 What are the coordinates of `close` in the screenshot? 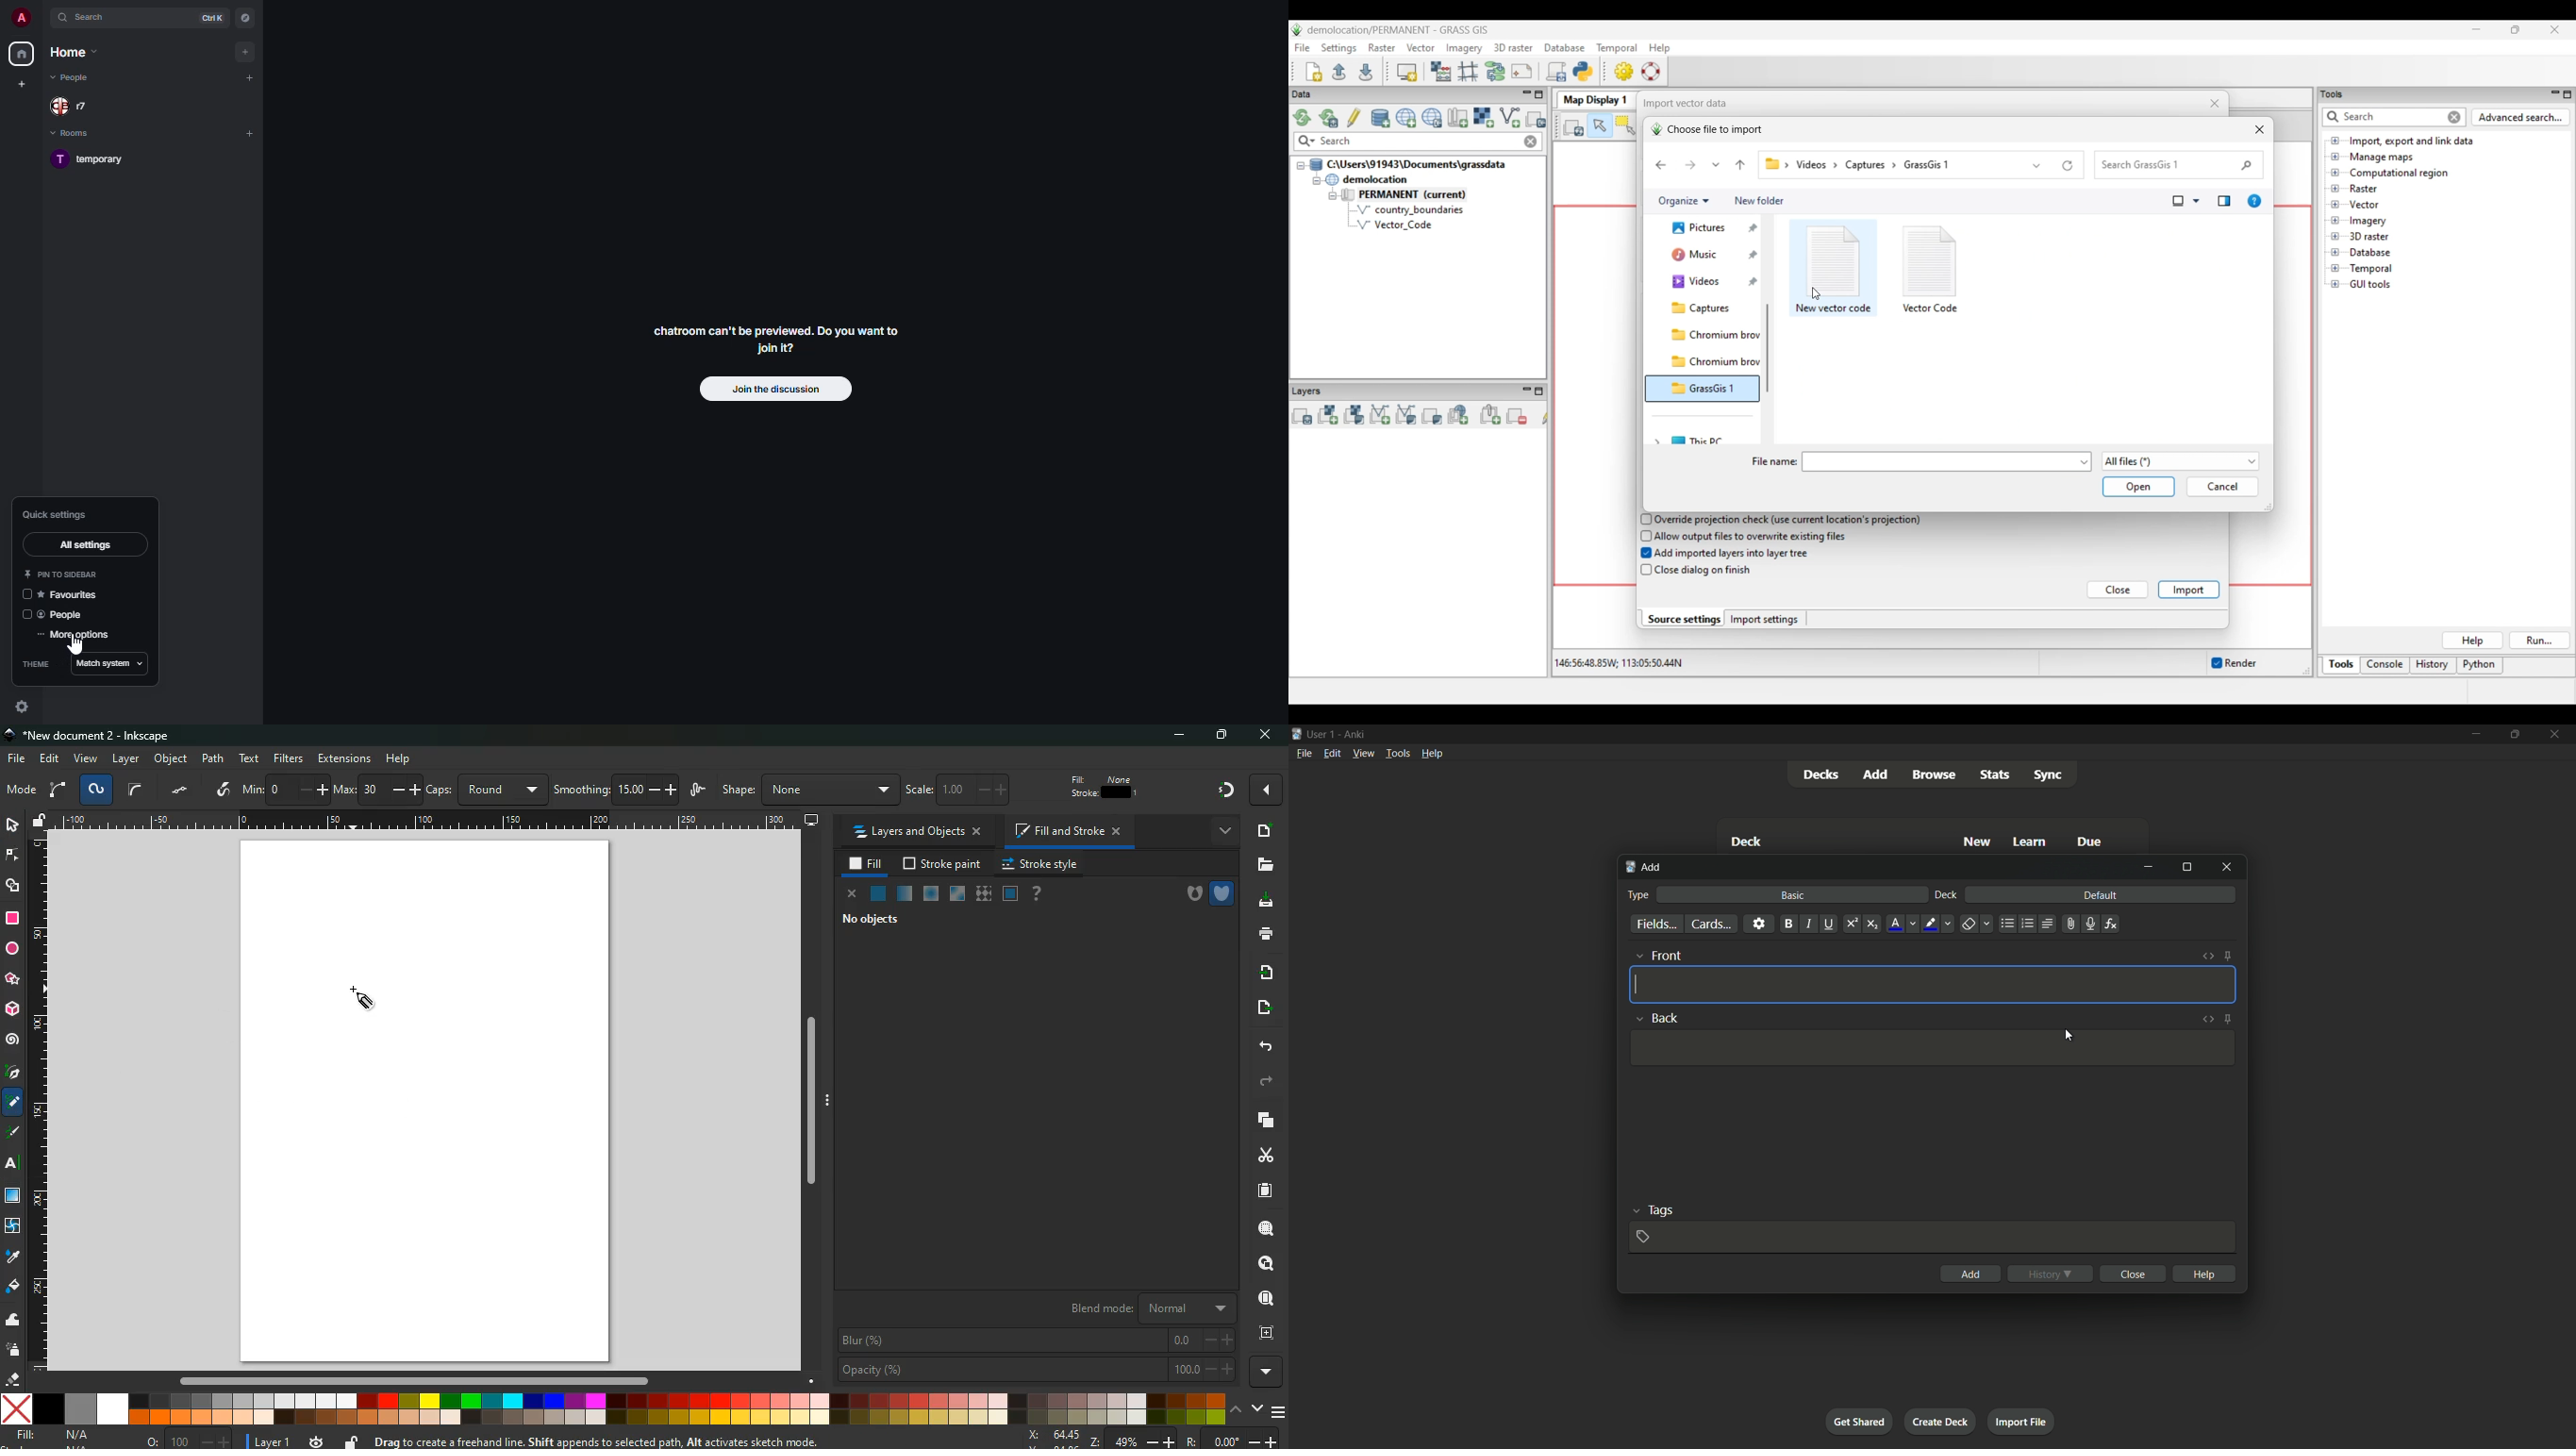 It's located at (1270, 737).